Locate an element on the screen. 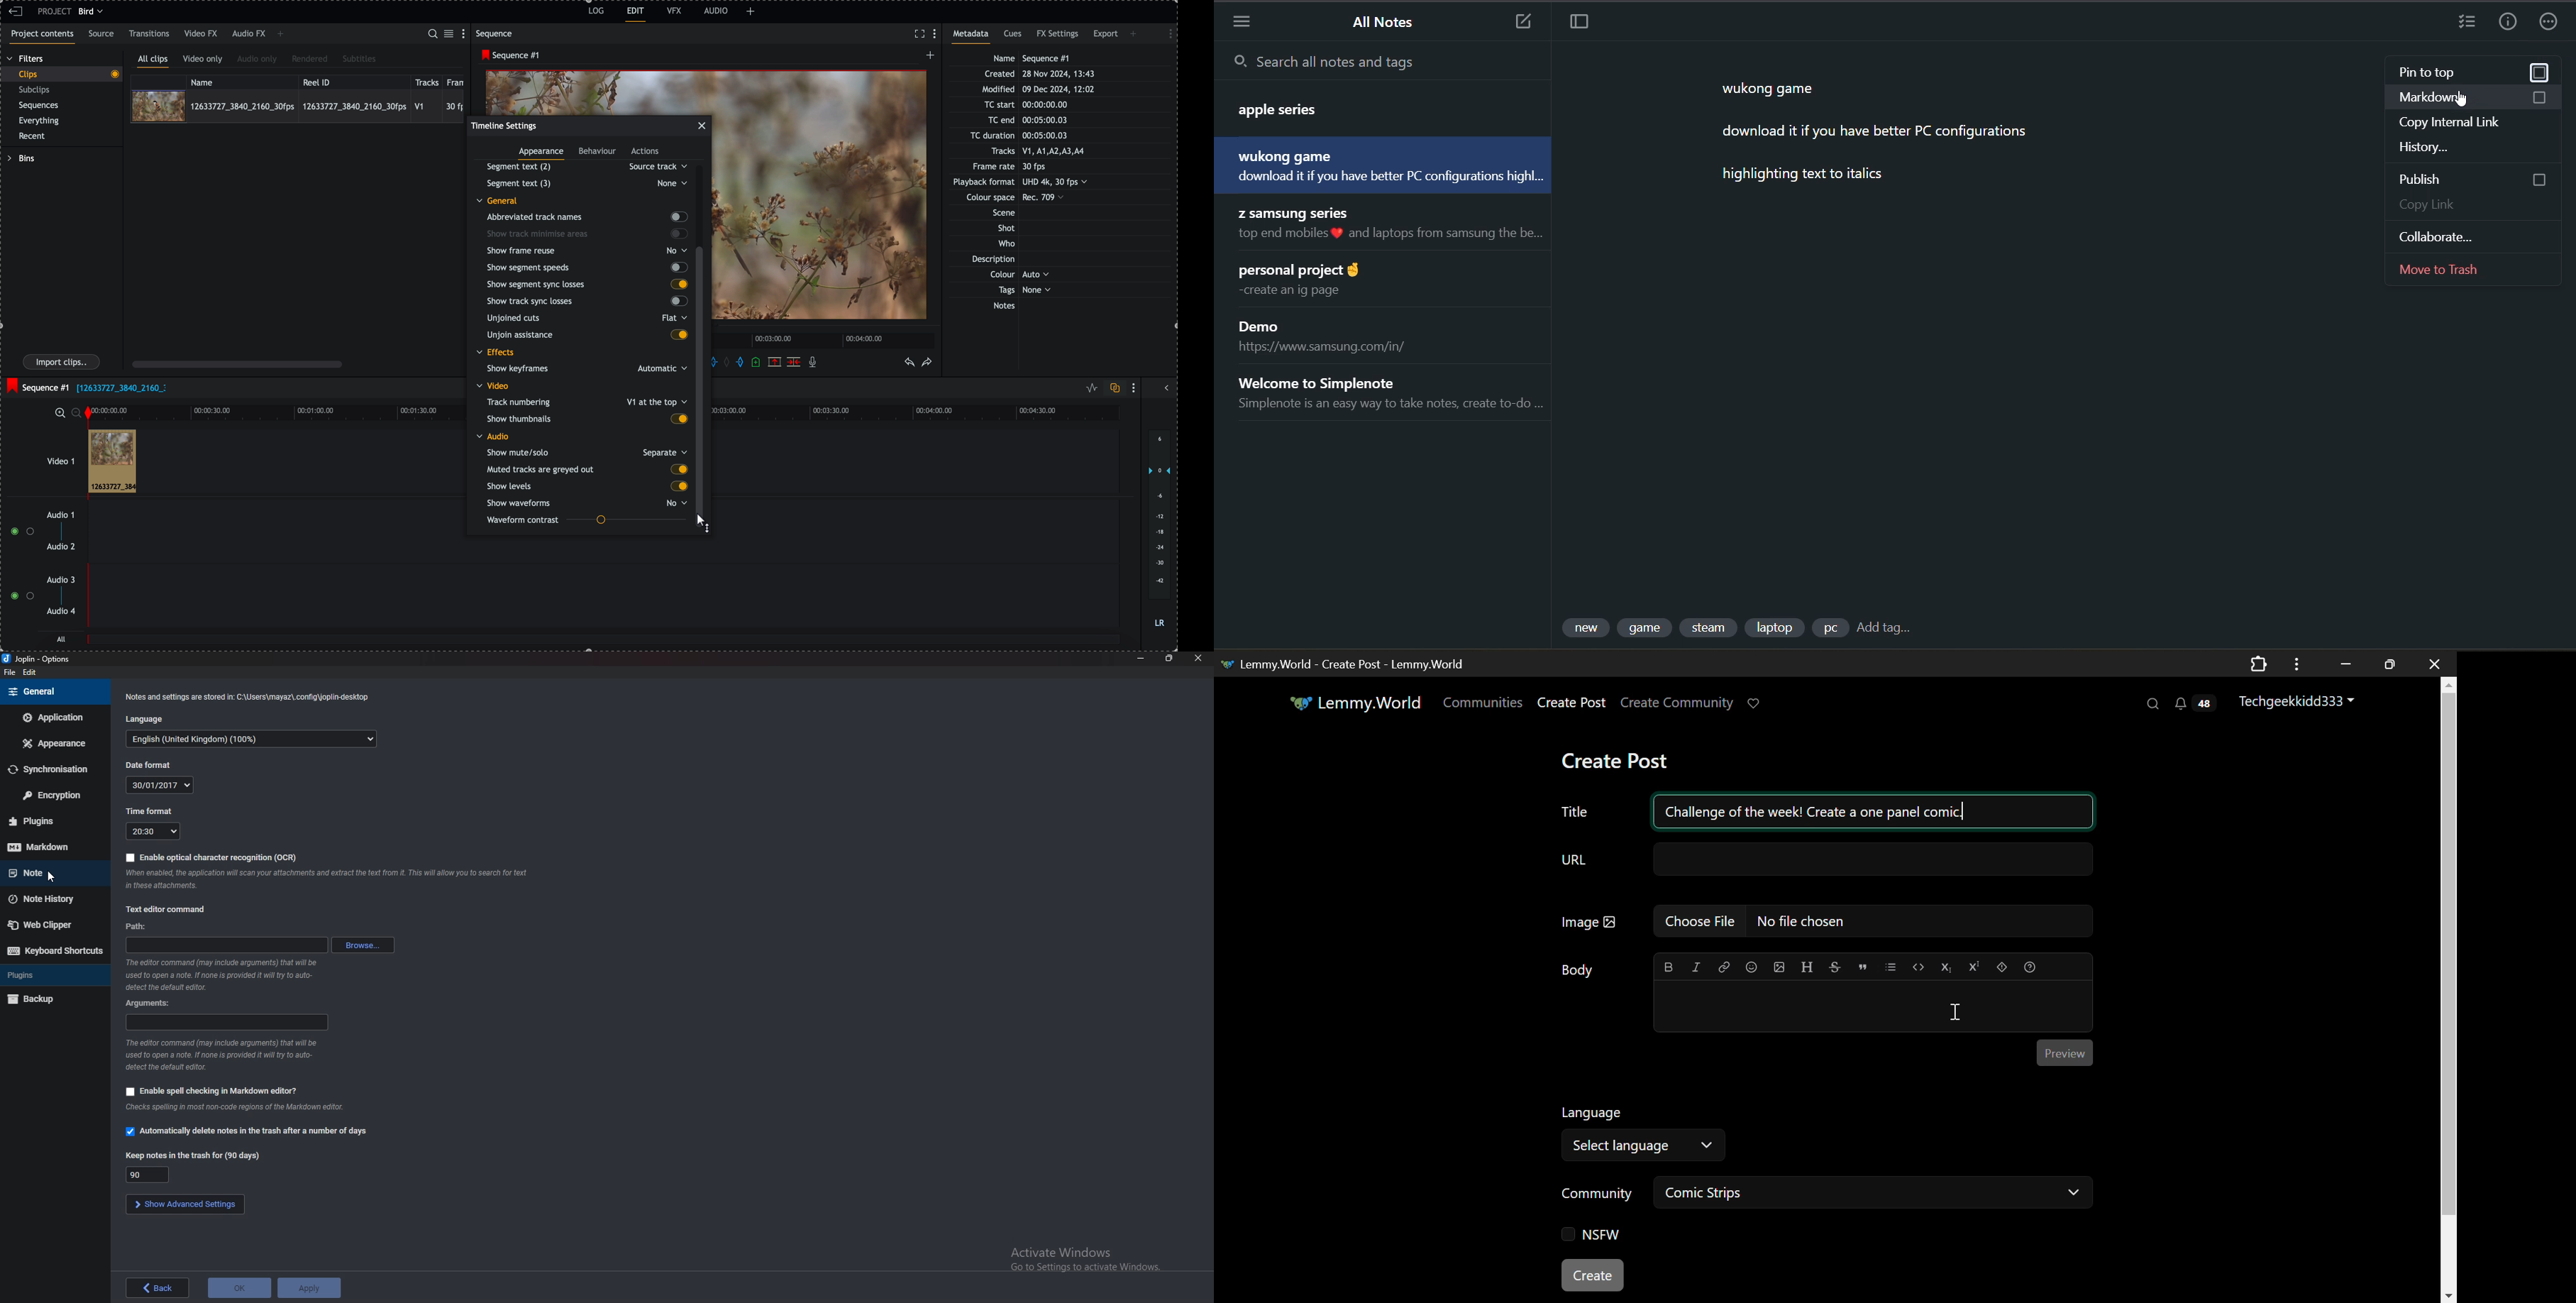 Image resolution: width=2576 pixels, height=1316 pixels. Time format is located at coordinates (151, 831).